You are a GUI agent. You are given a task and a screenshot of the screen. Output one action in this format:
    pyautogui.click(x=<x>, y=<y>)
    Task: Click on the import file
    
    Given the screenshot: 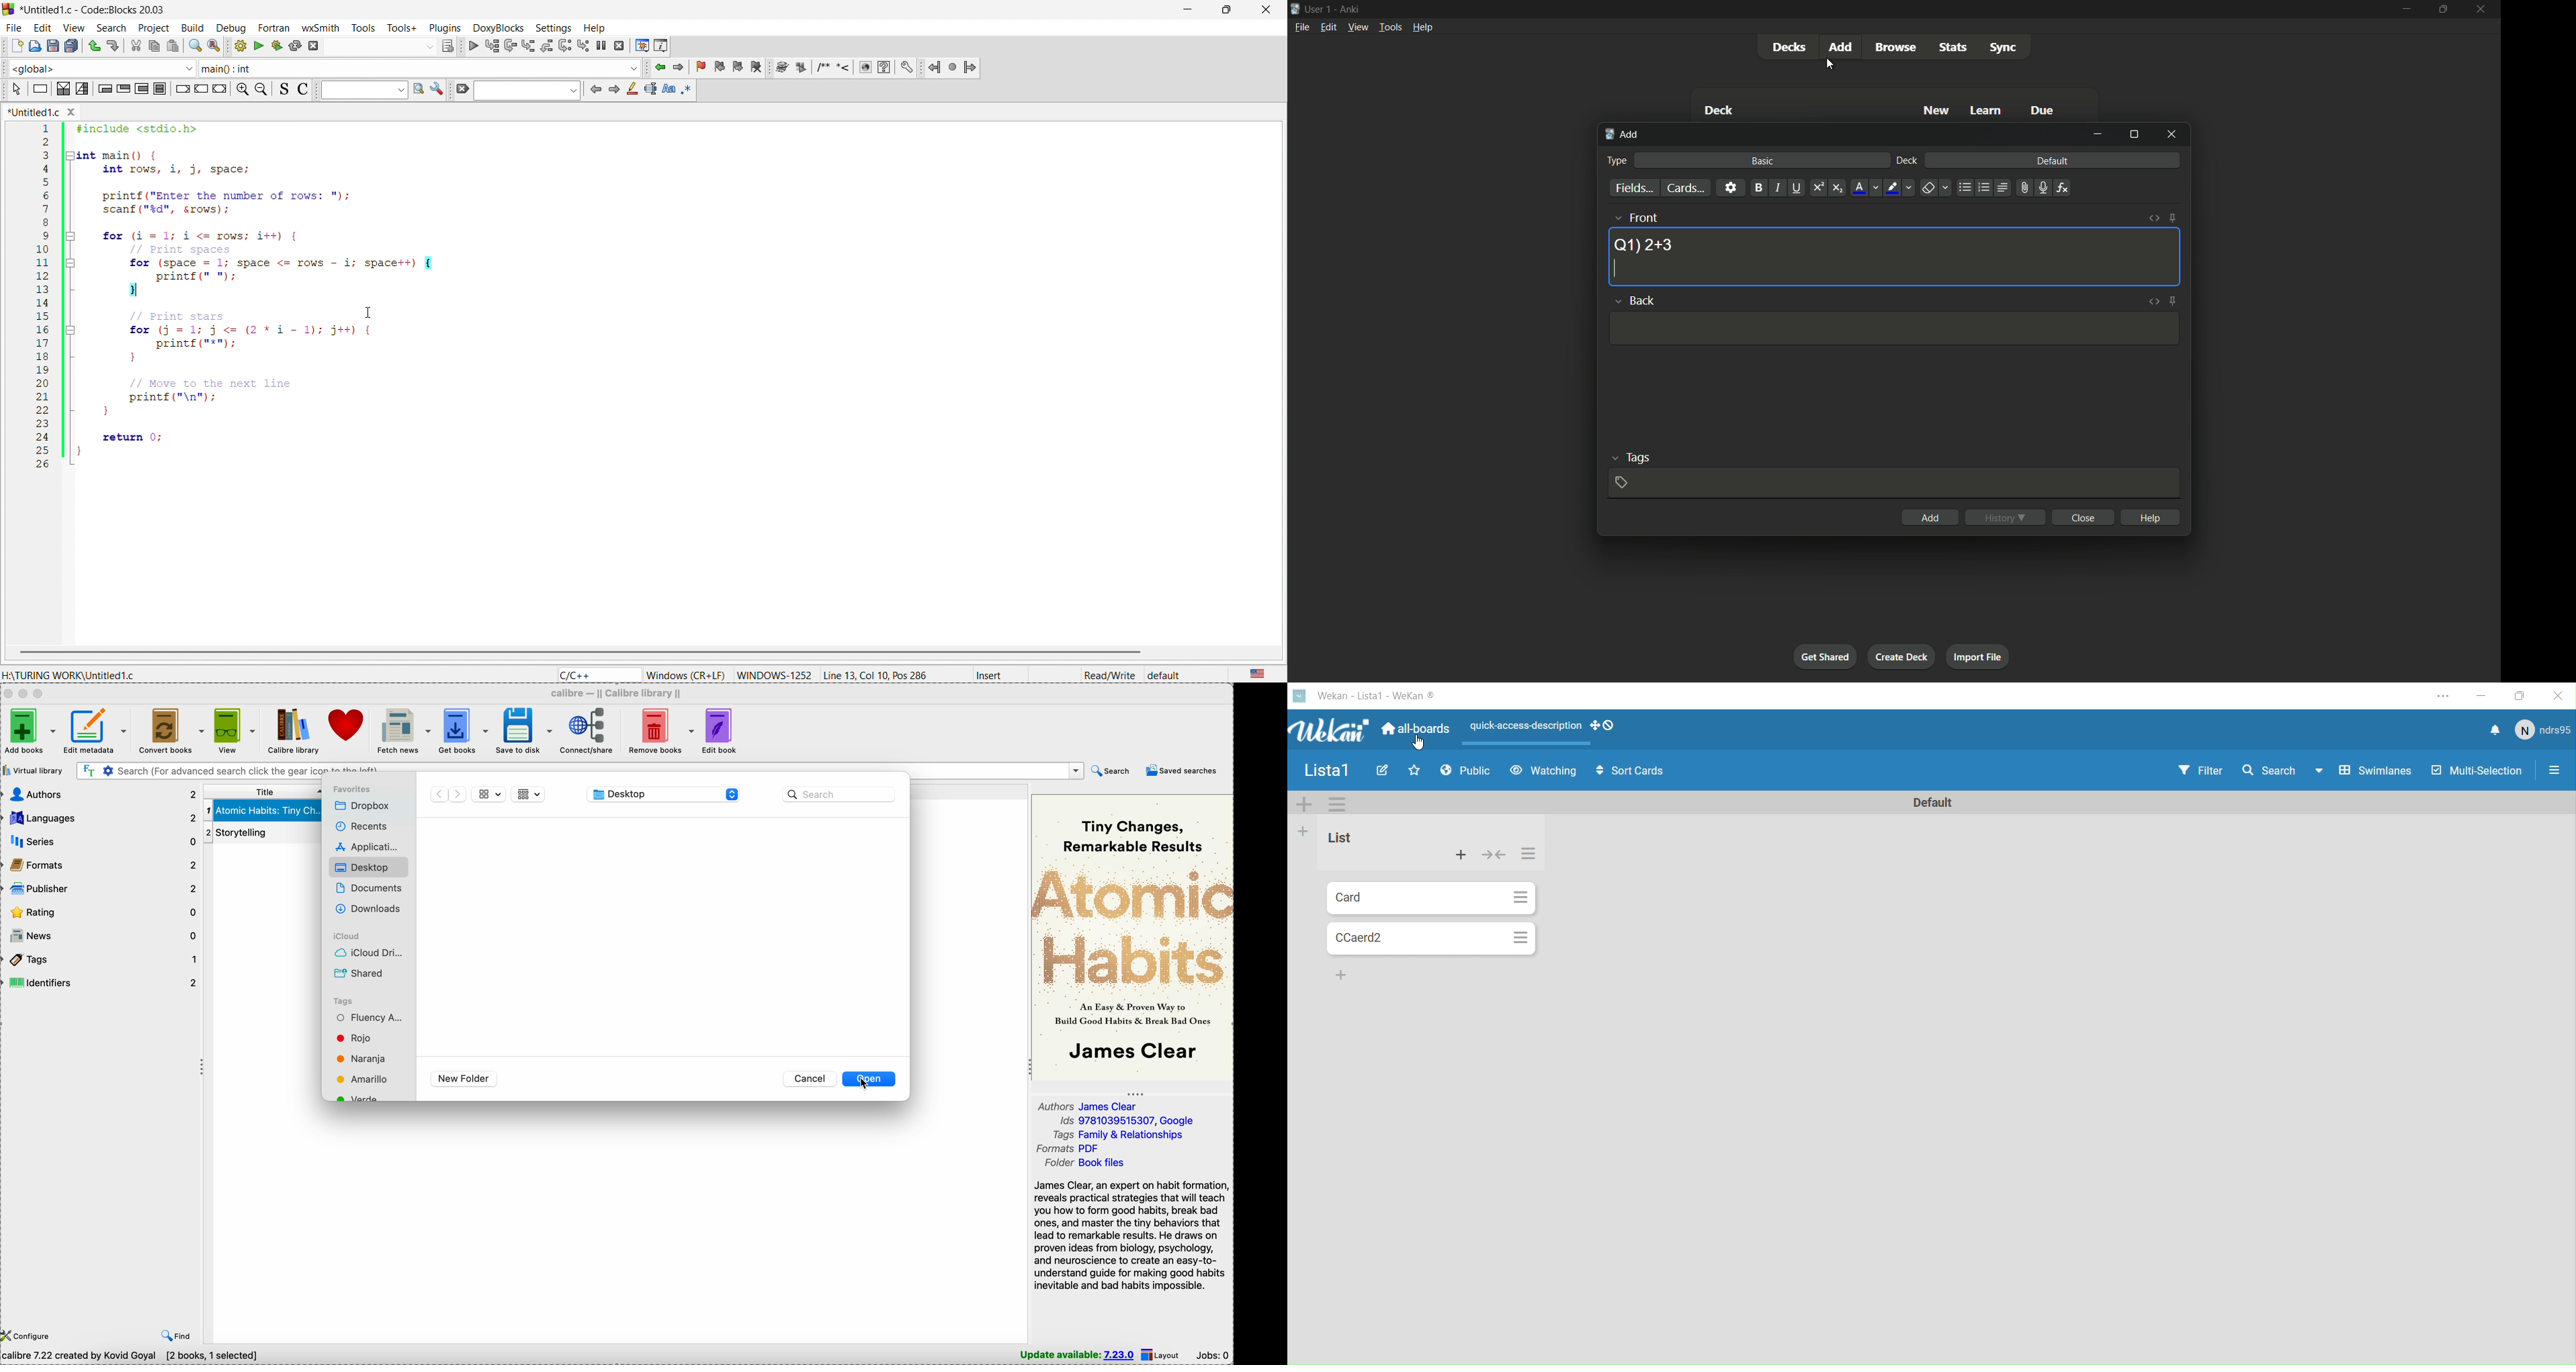 What is the action you would take?
    pyautogui.click(x=1977, y=657)
    